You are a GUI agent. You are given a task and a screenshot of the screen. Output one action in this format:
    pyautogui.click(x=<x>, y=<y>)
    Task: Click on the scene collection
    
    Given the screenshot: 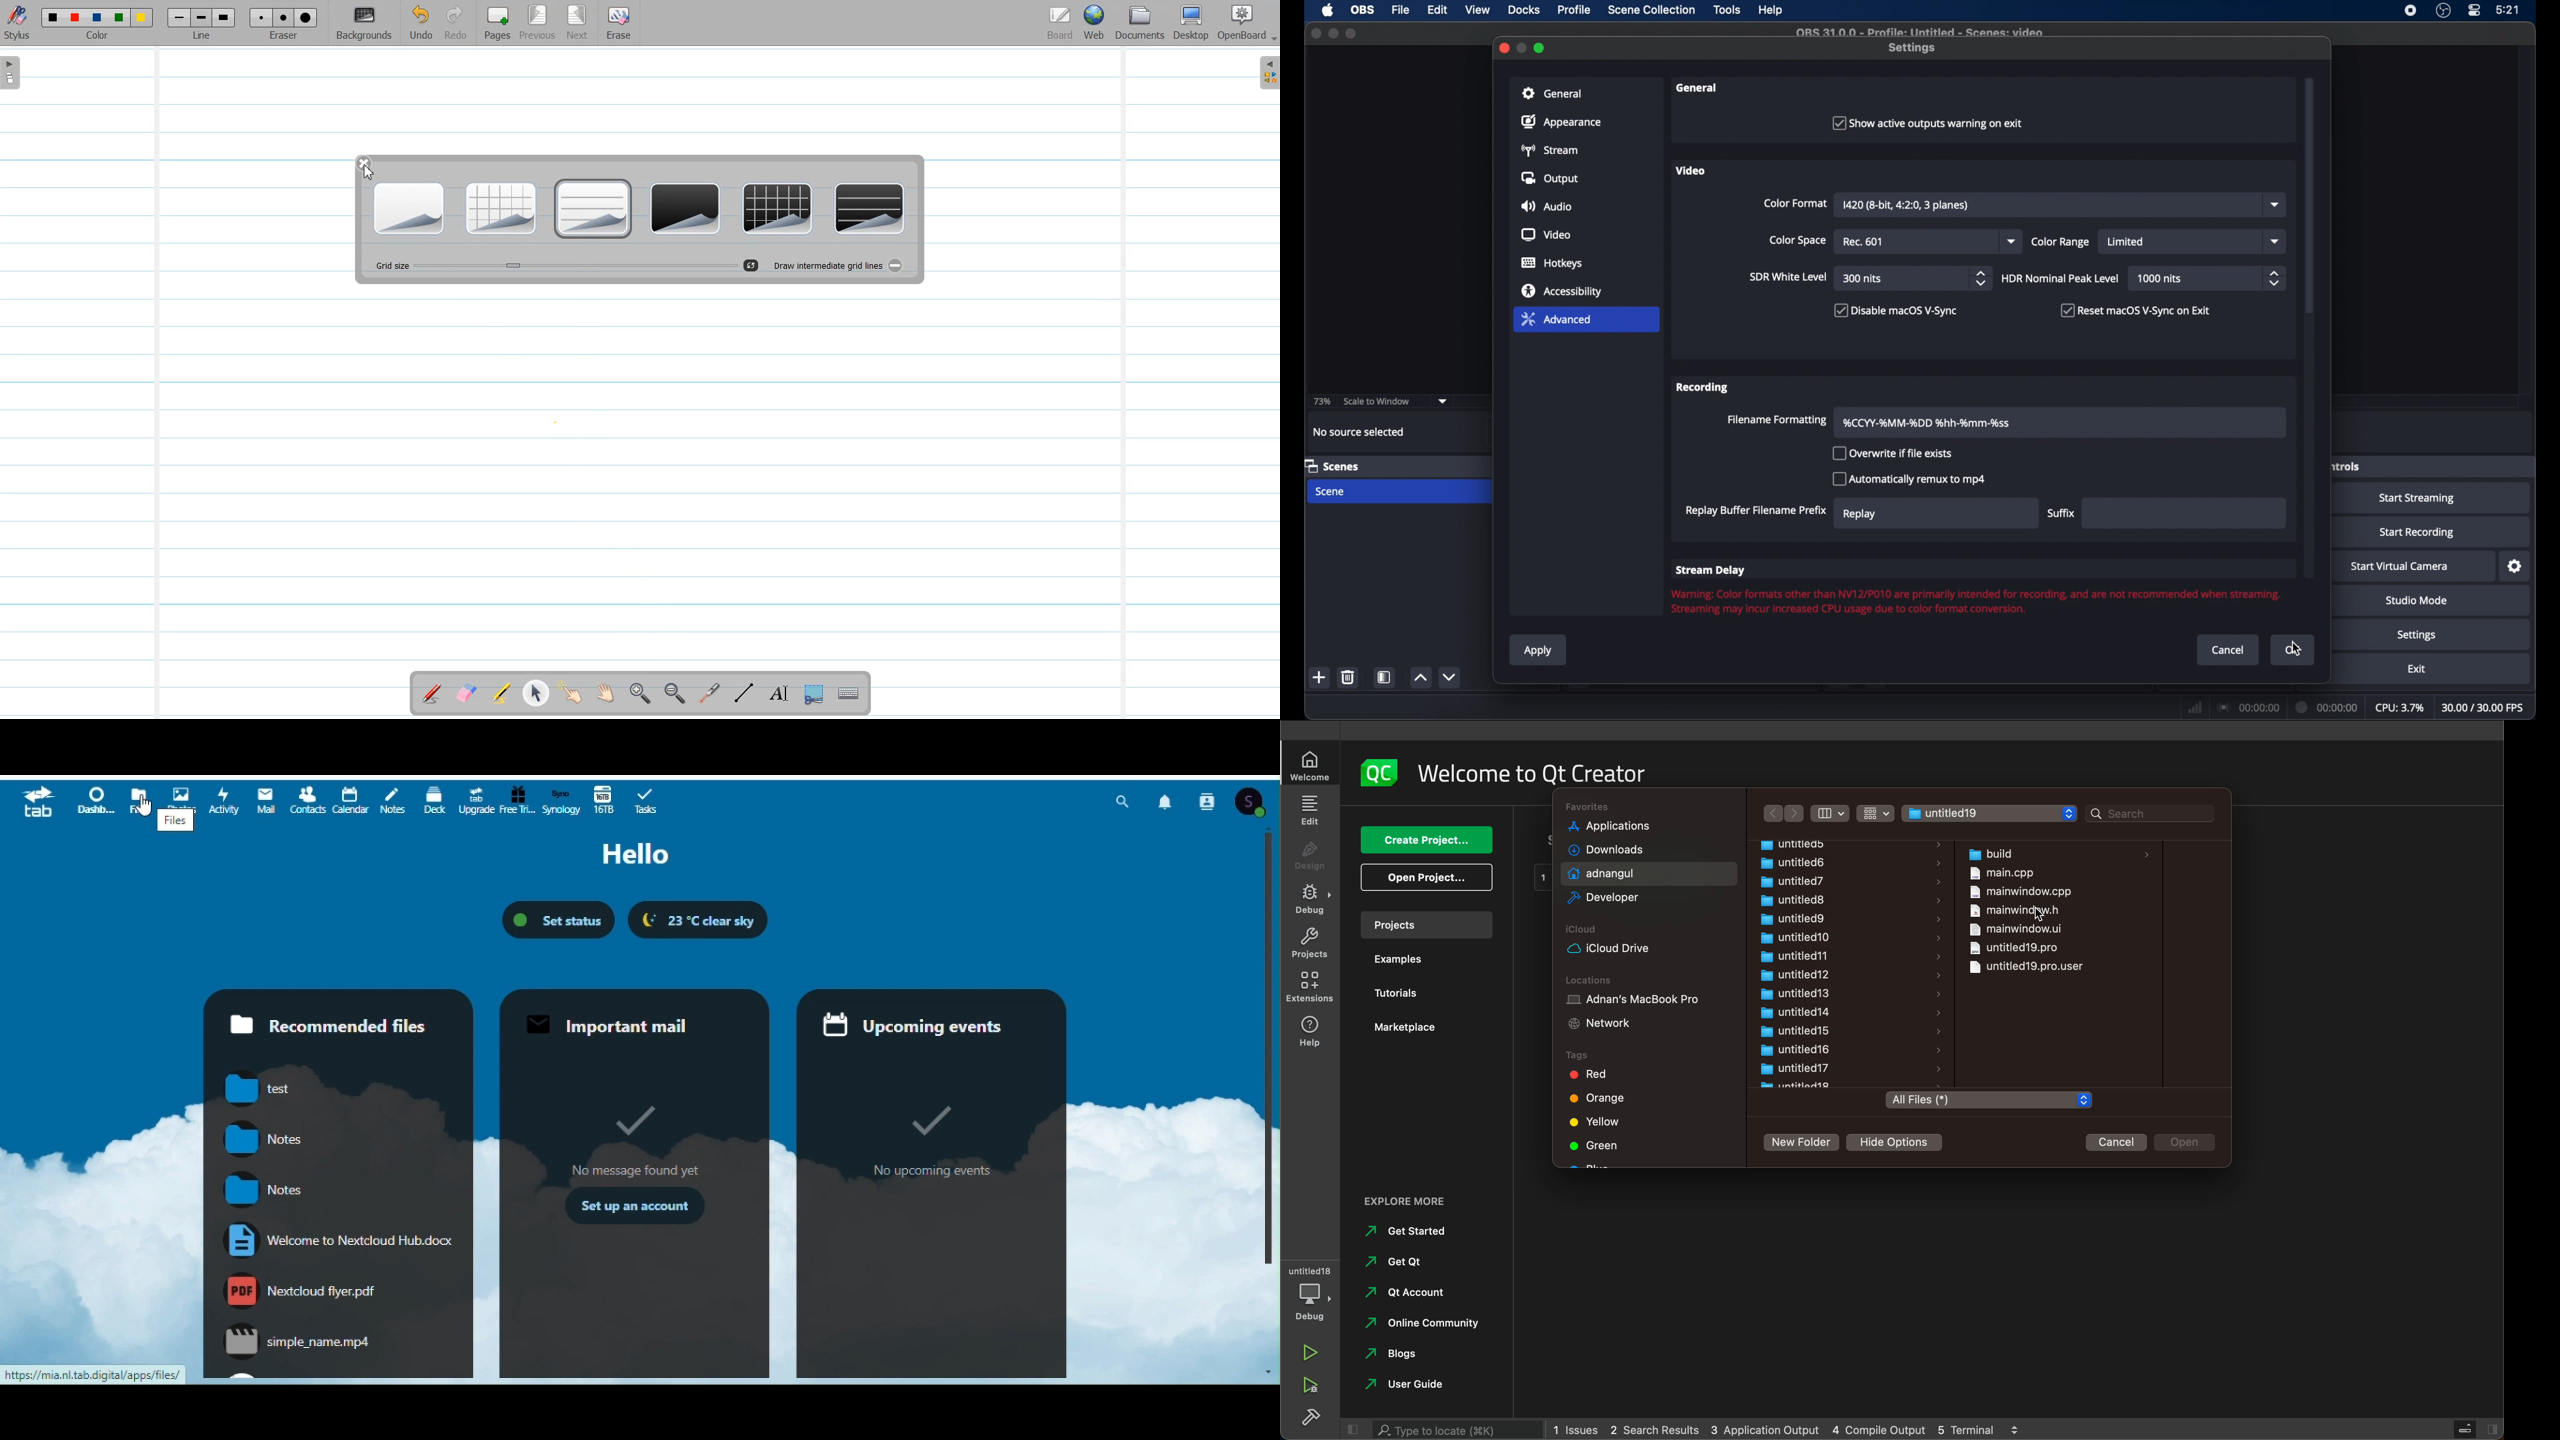 What is the action you would take?
    pyautogui.click(x=1651, y=11)
    